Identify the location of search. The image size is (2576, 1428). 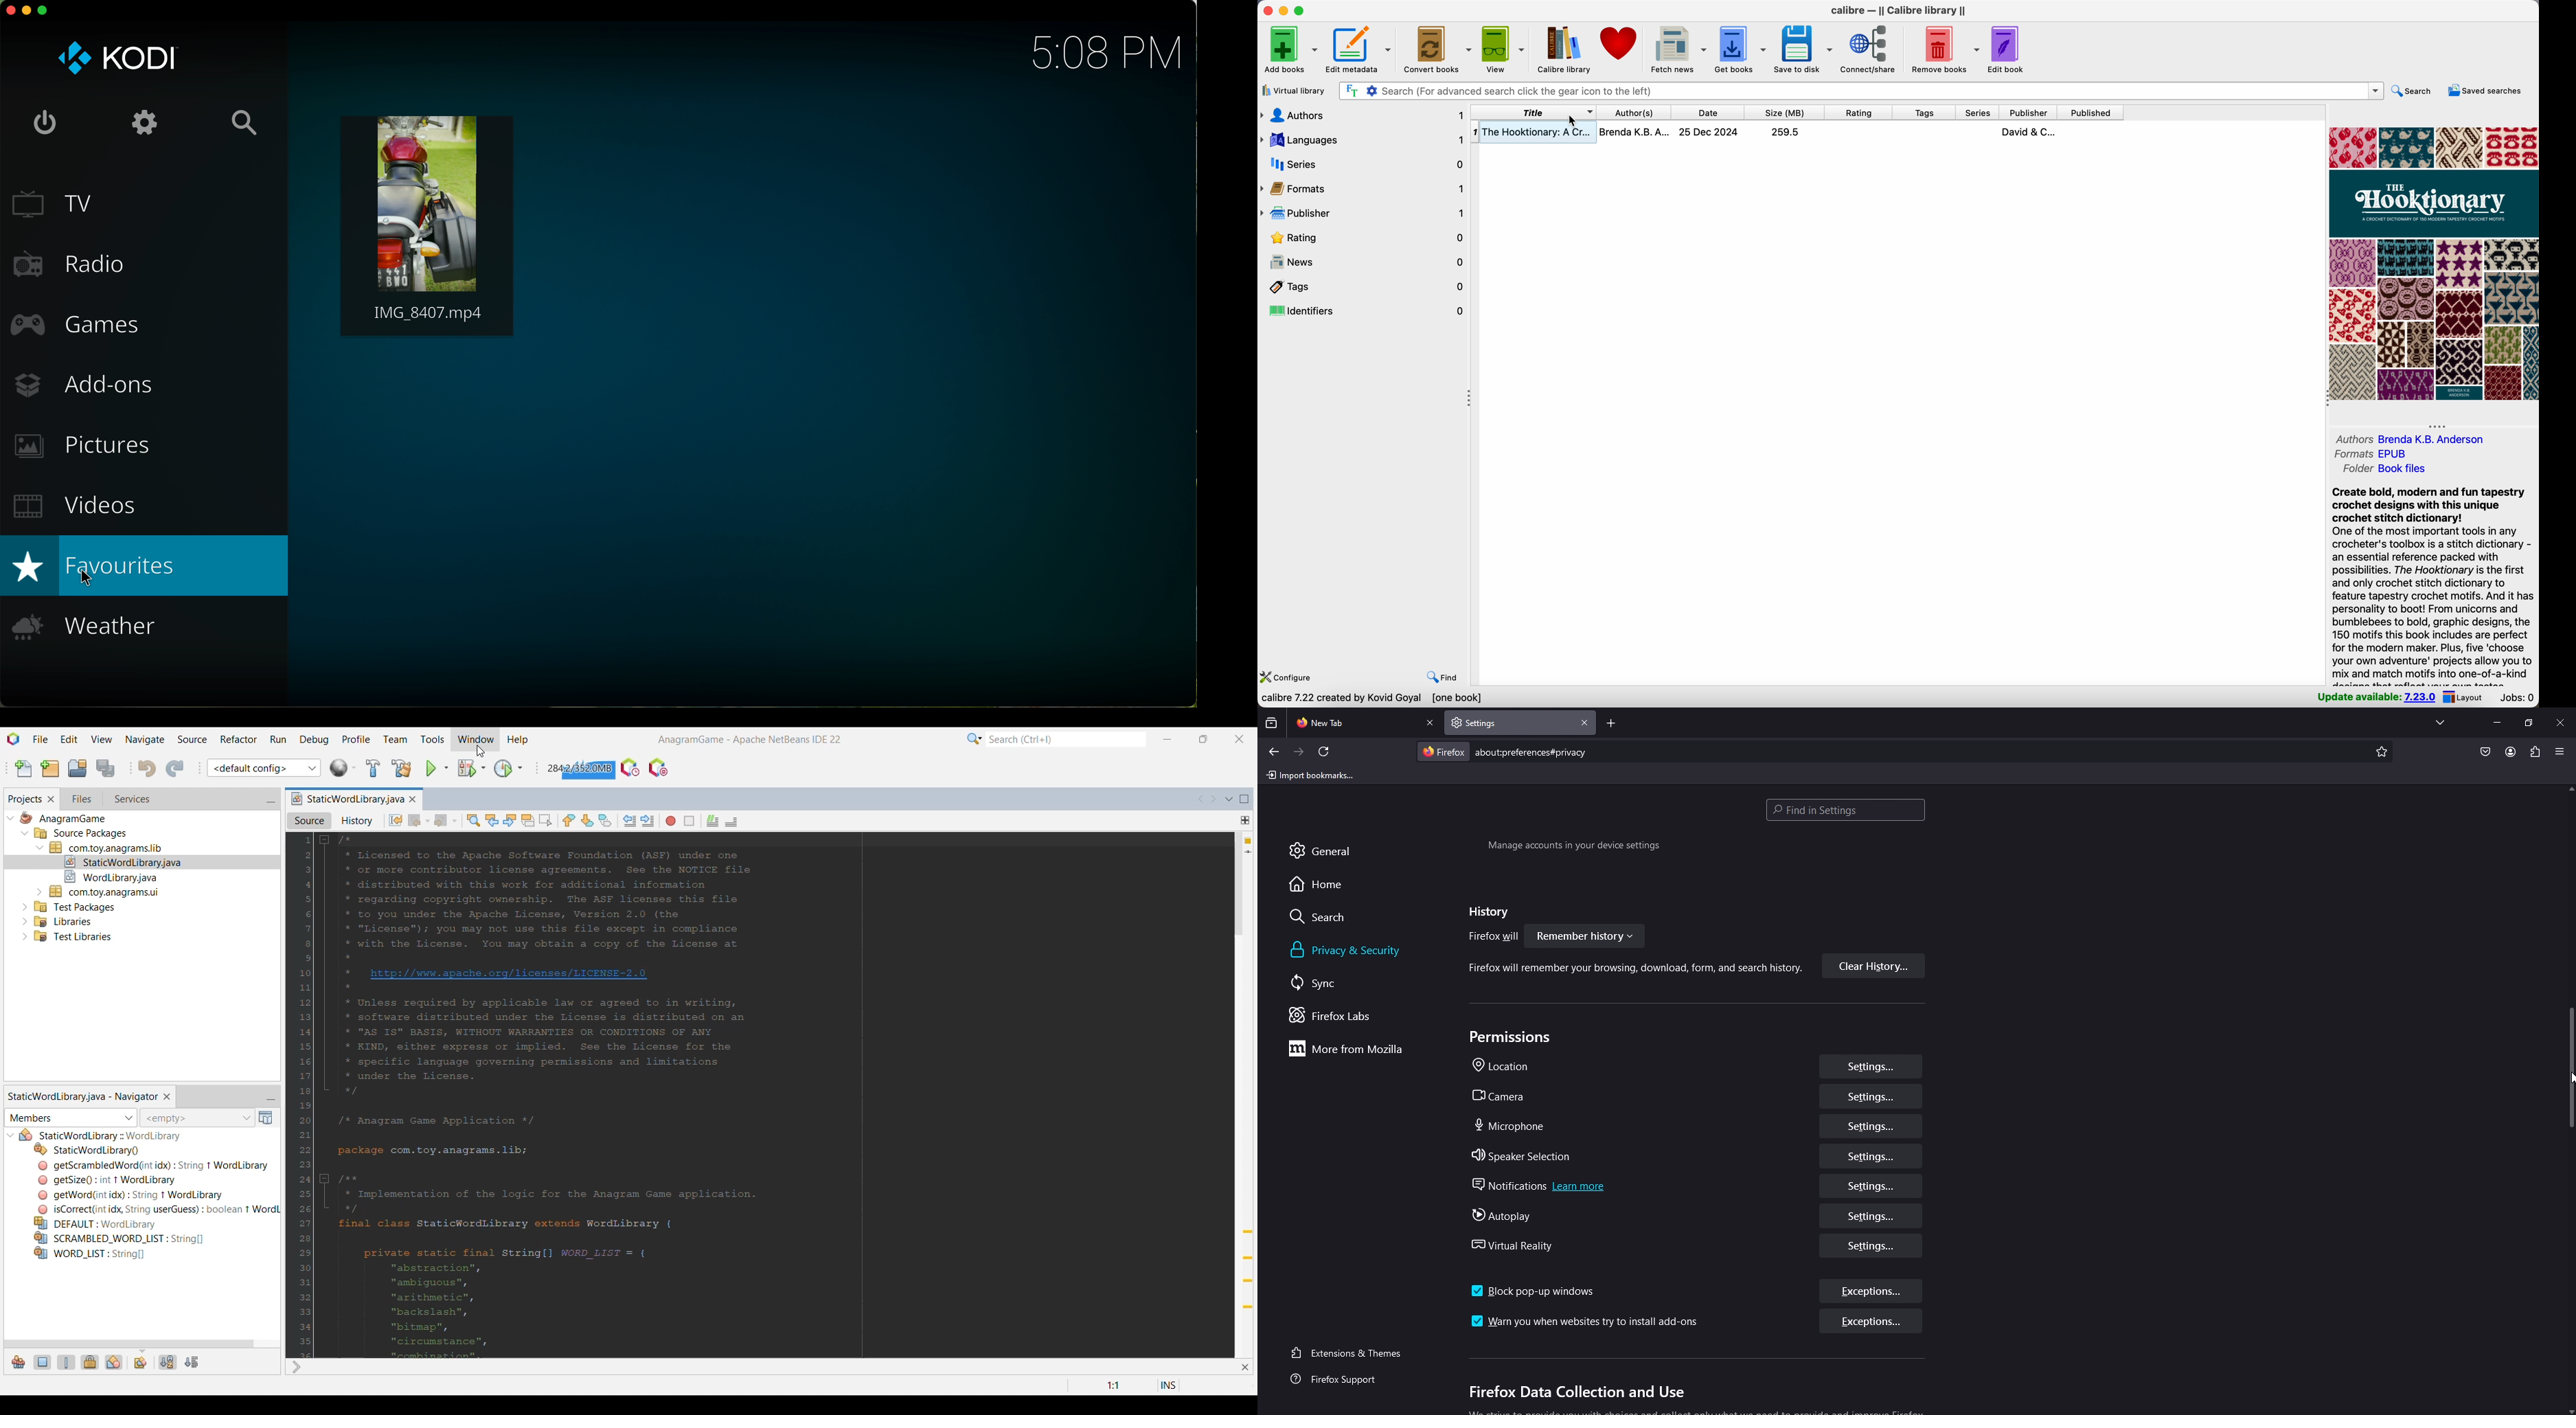
(1330, 916).